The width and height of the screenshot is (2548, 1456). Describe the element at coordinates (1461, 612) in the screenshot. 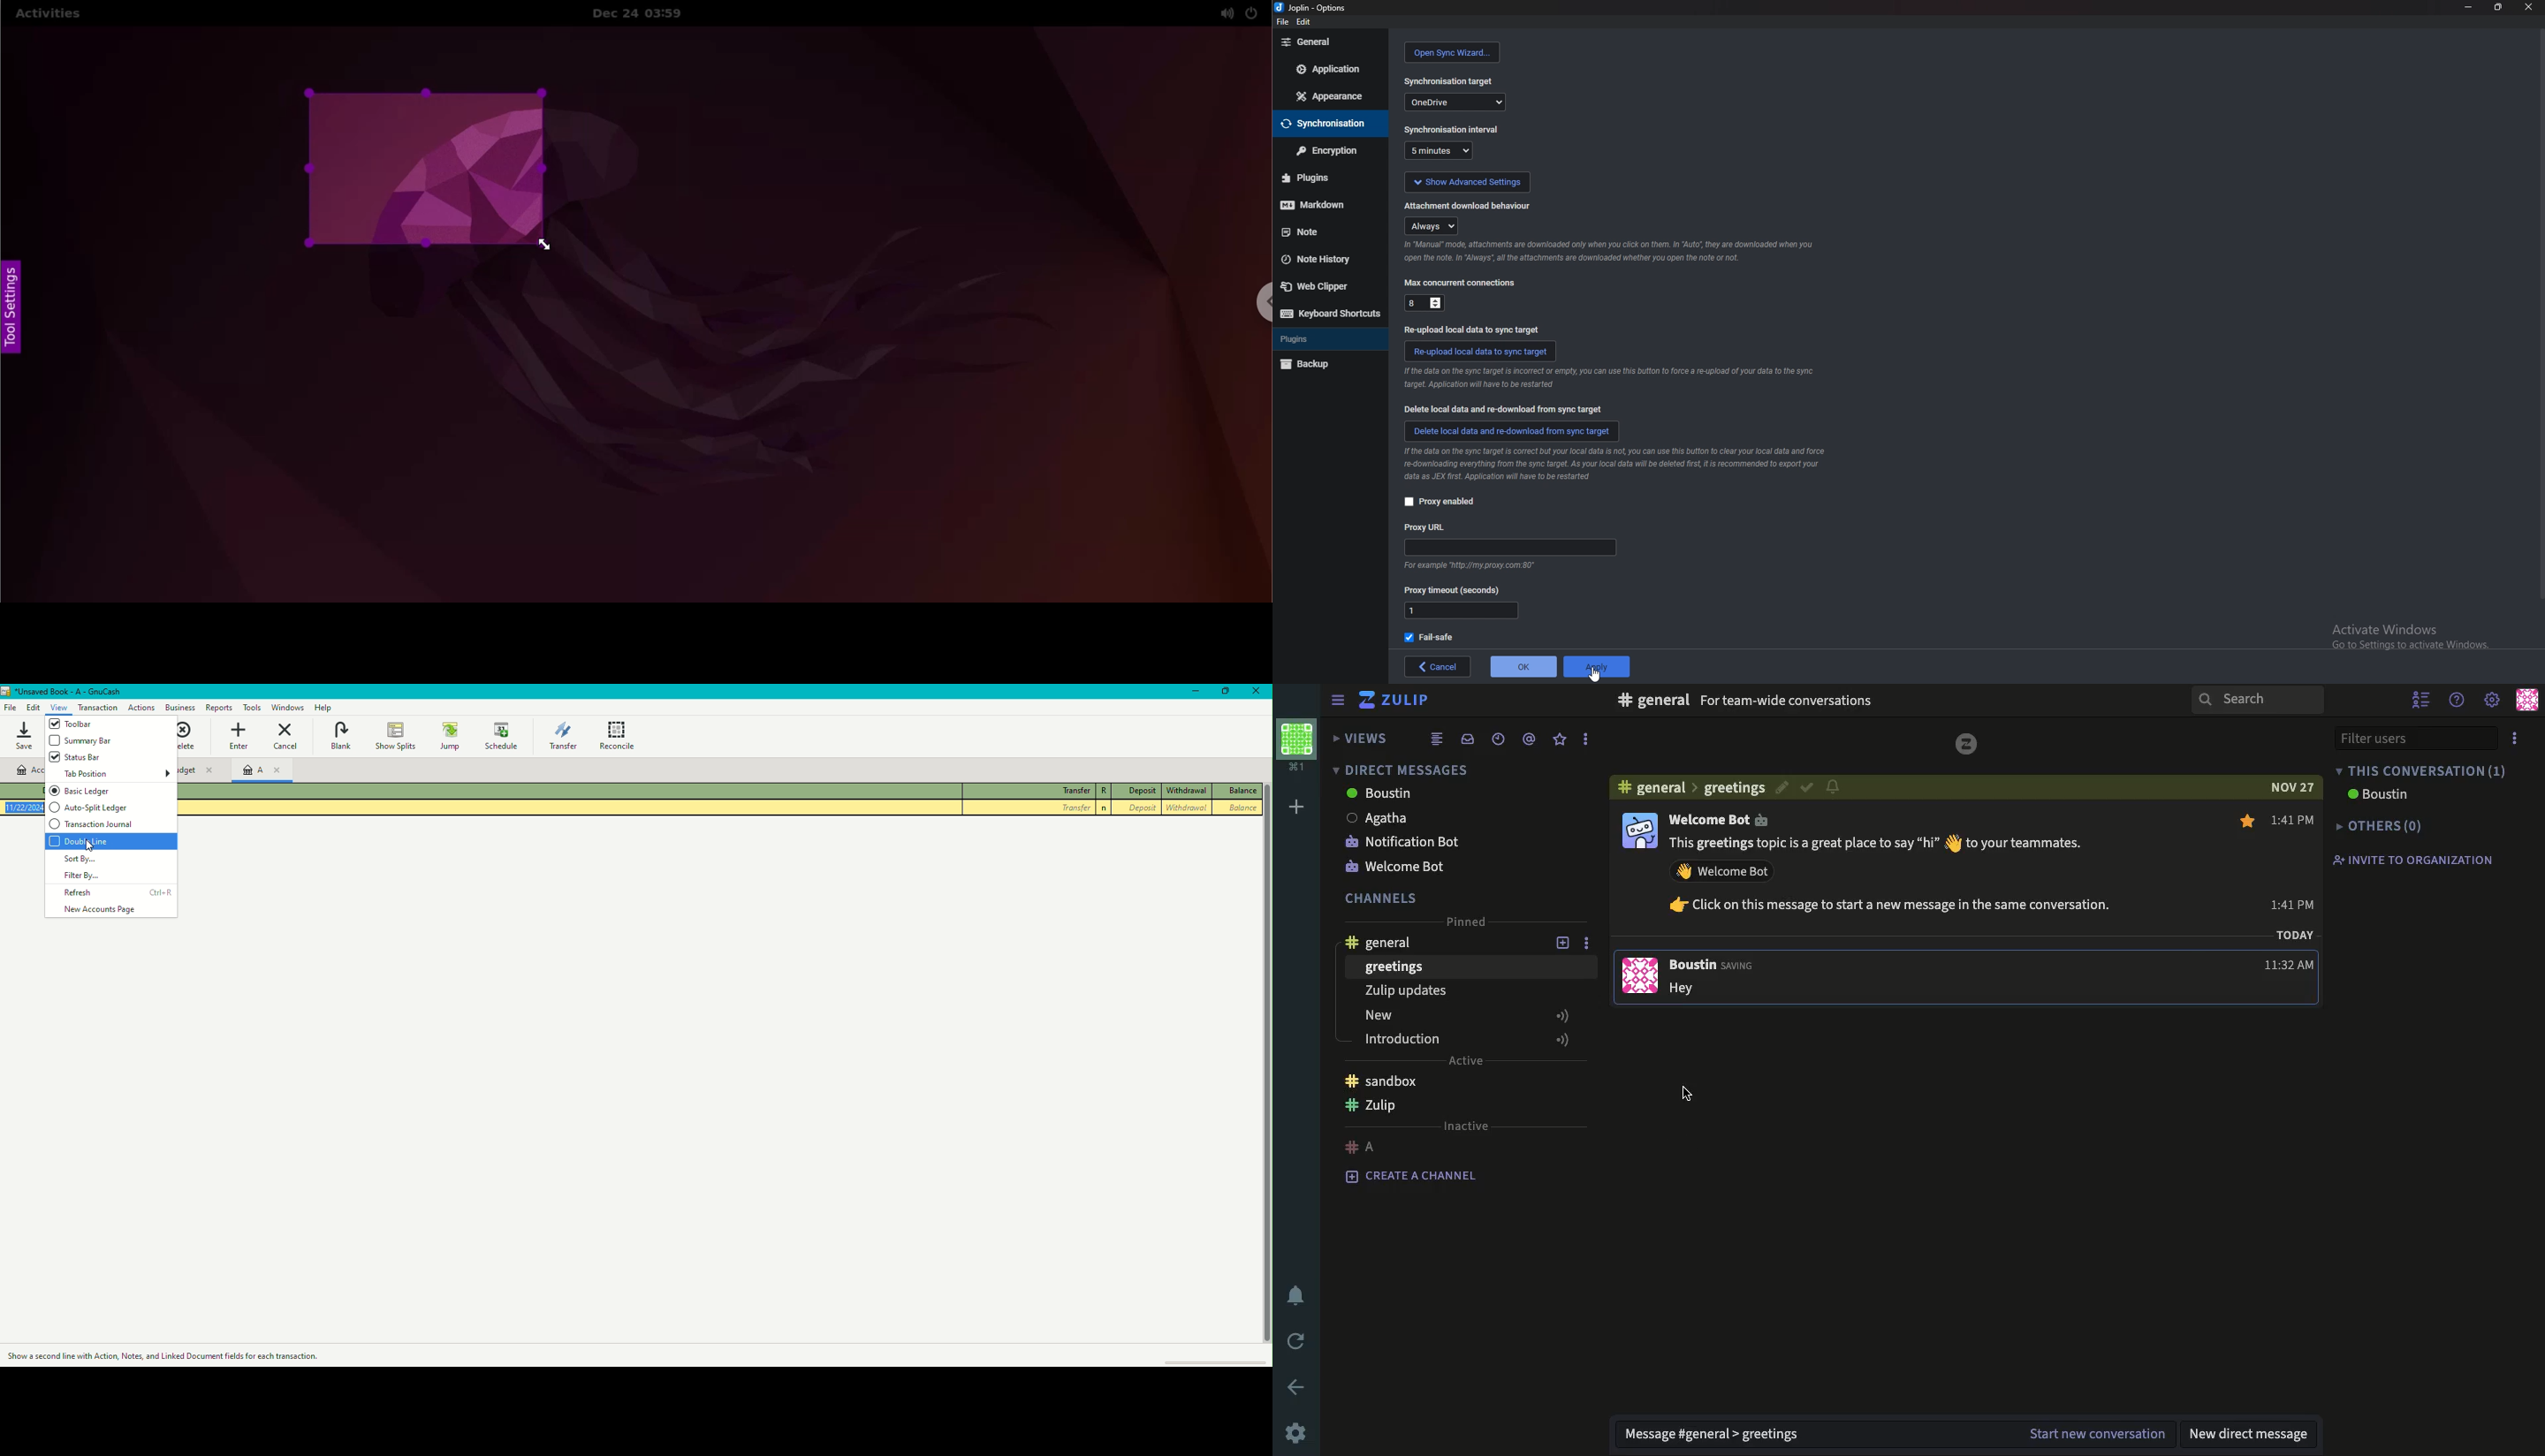

I see `proxy timeout input` at that location.